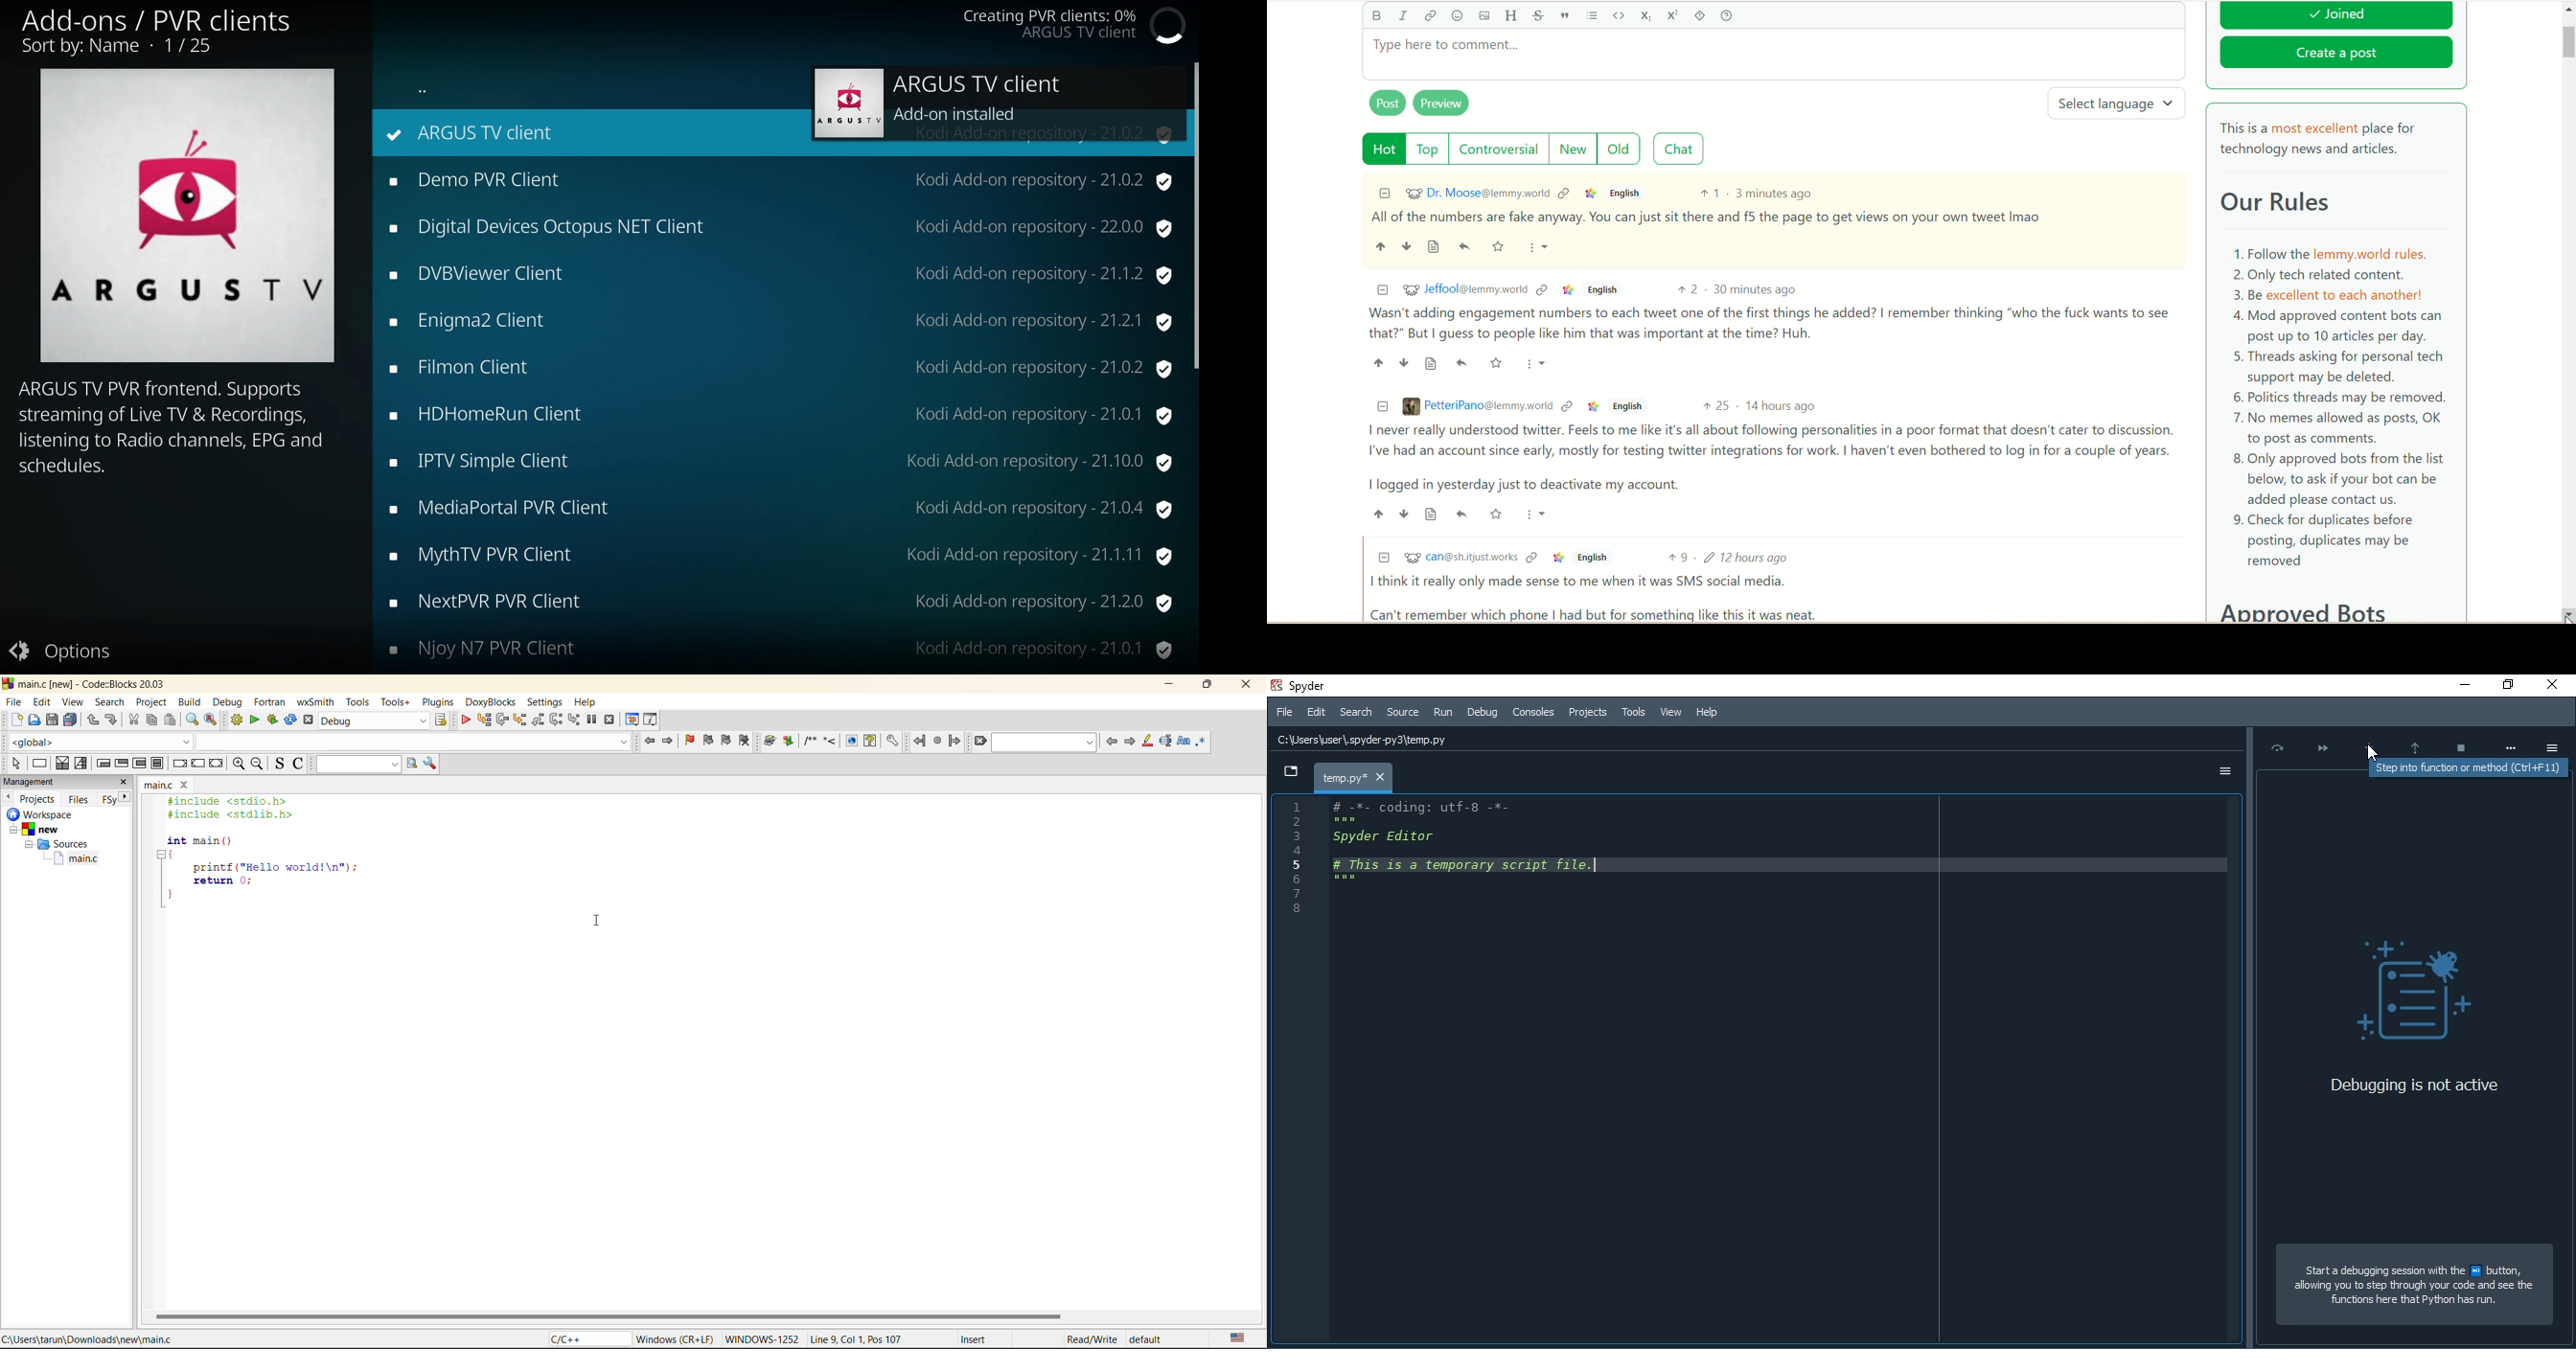 This screenshot has width=2576, height=1372. What do you see at coordinates (1429, 149) in the screenshot?
I see `top` at bounding box center [1429, 149].